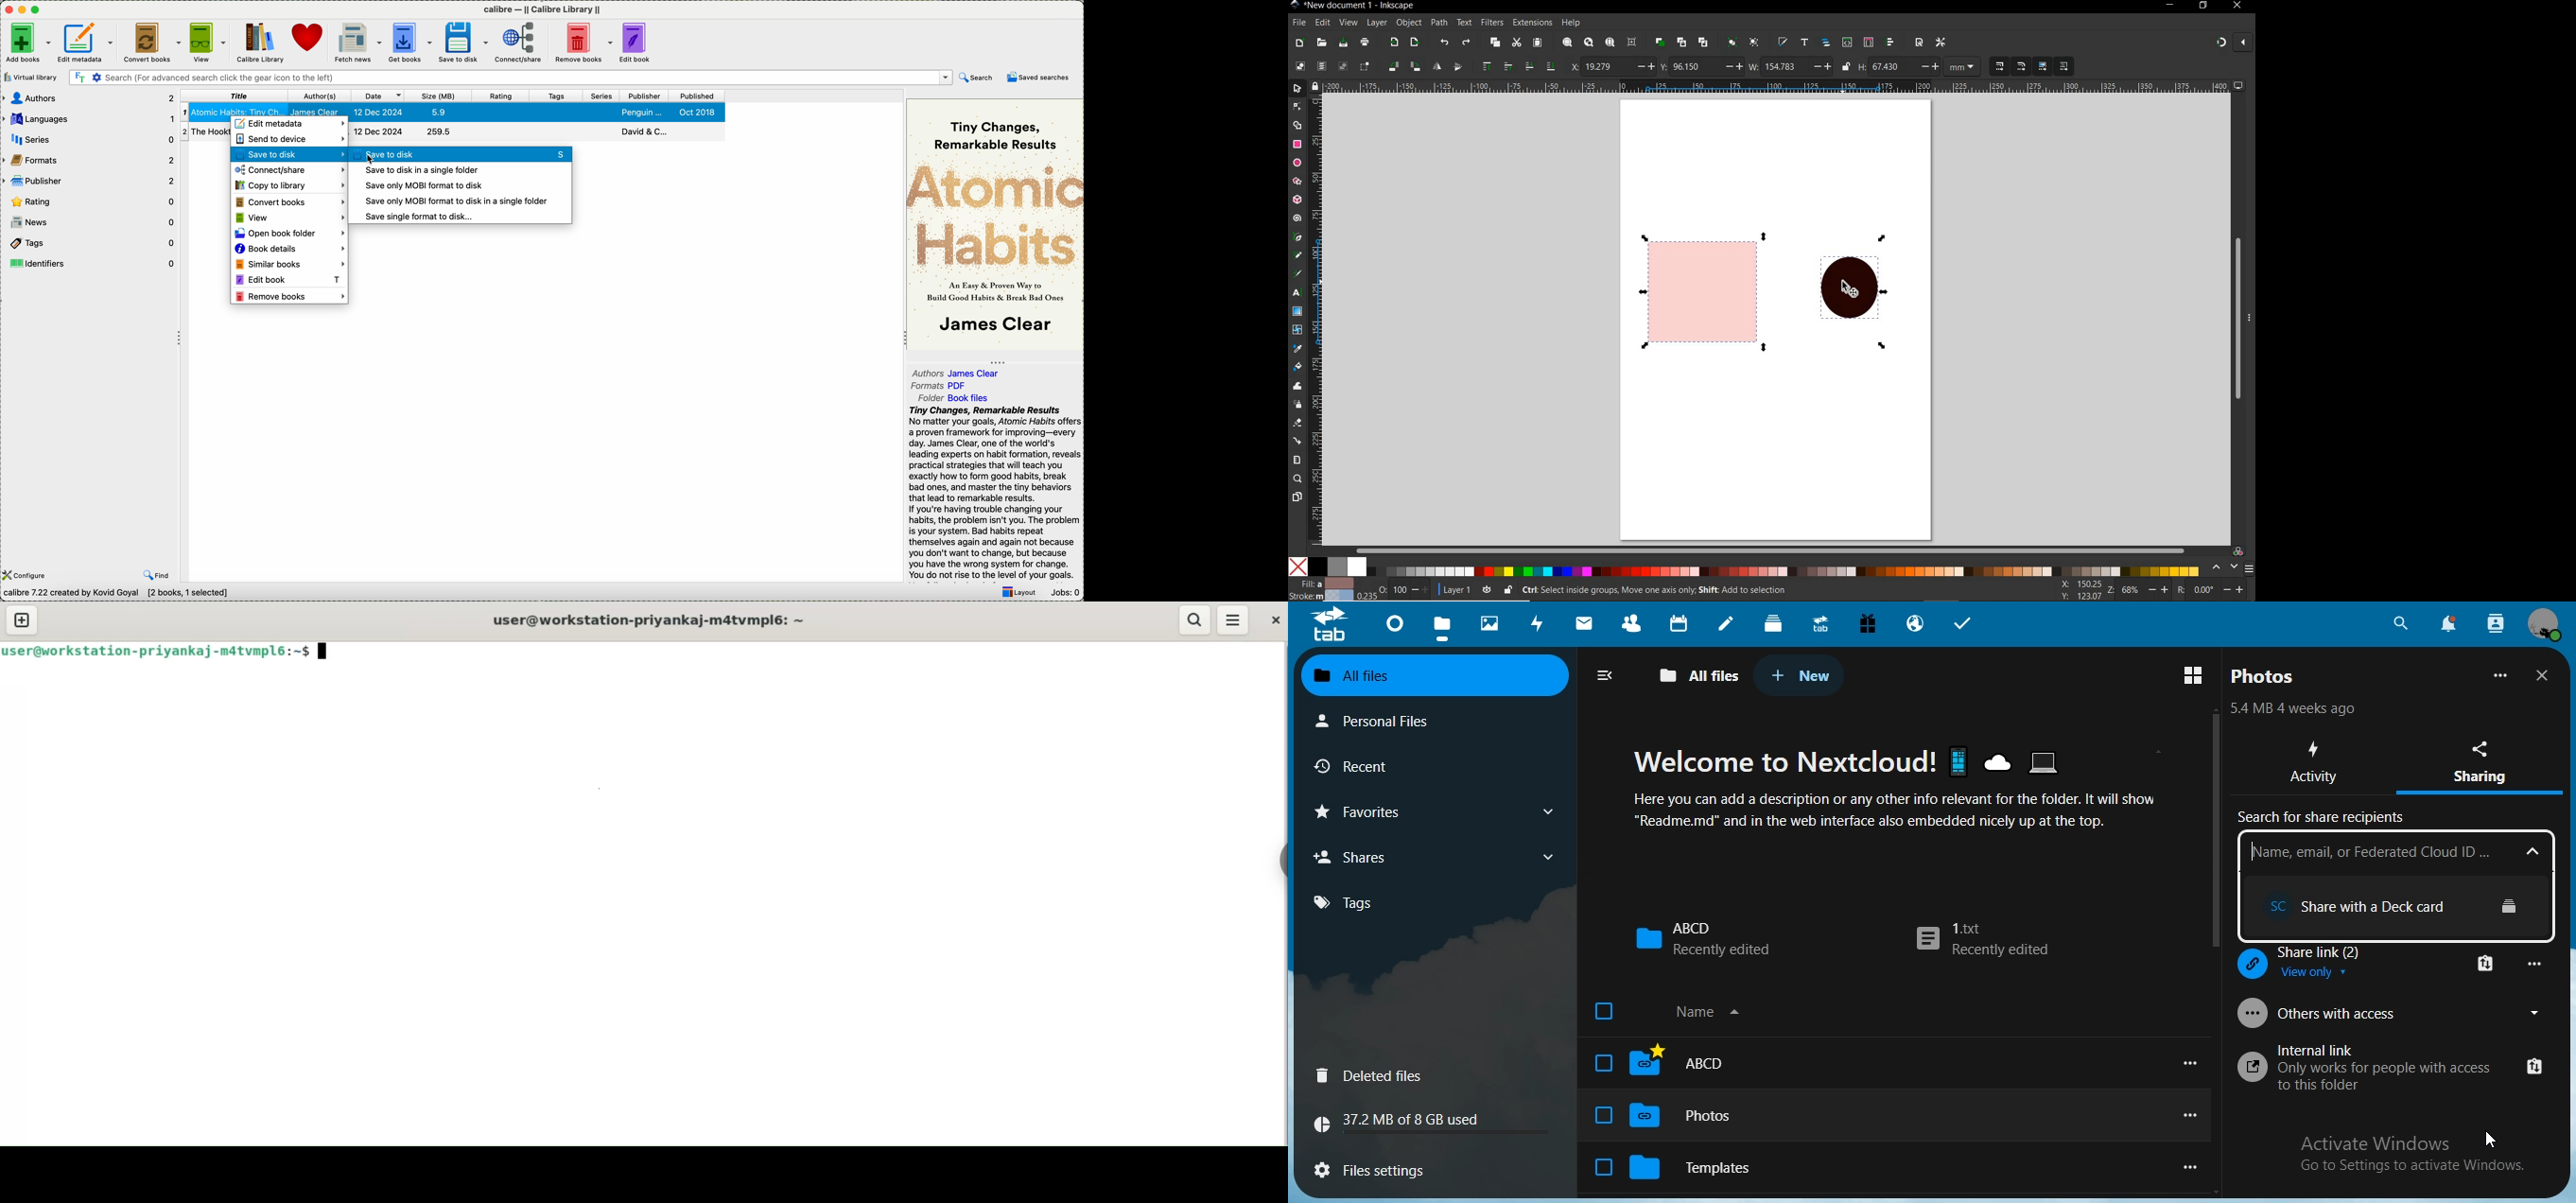 The image size is (2576, 1204). I want to click on view, so click(1348, 21).